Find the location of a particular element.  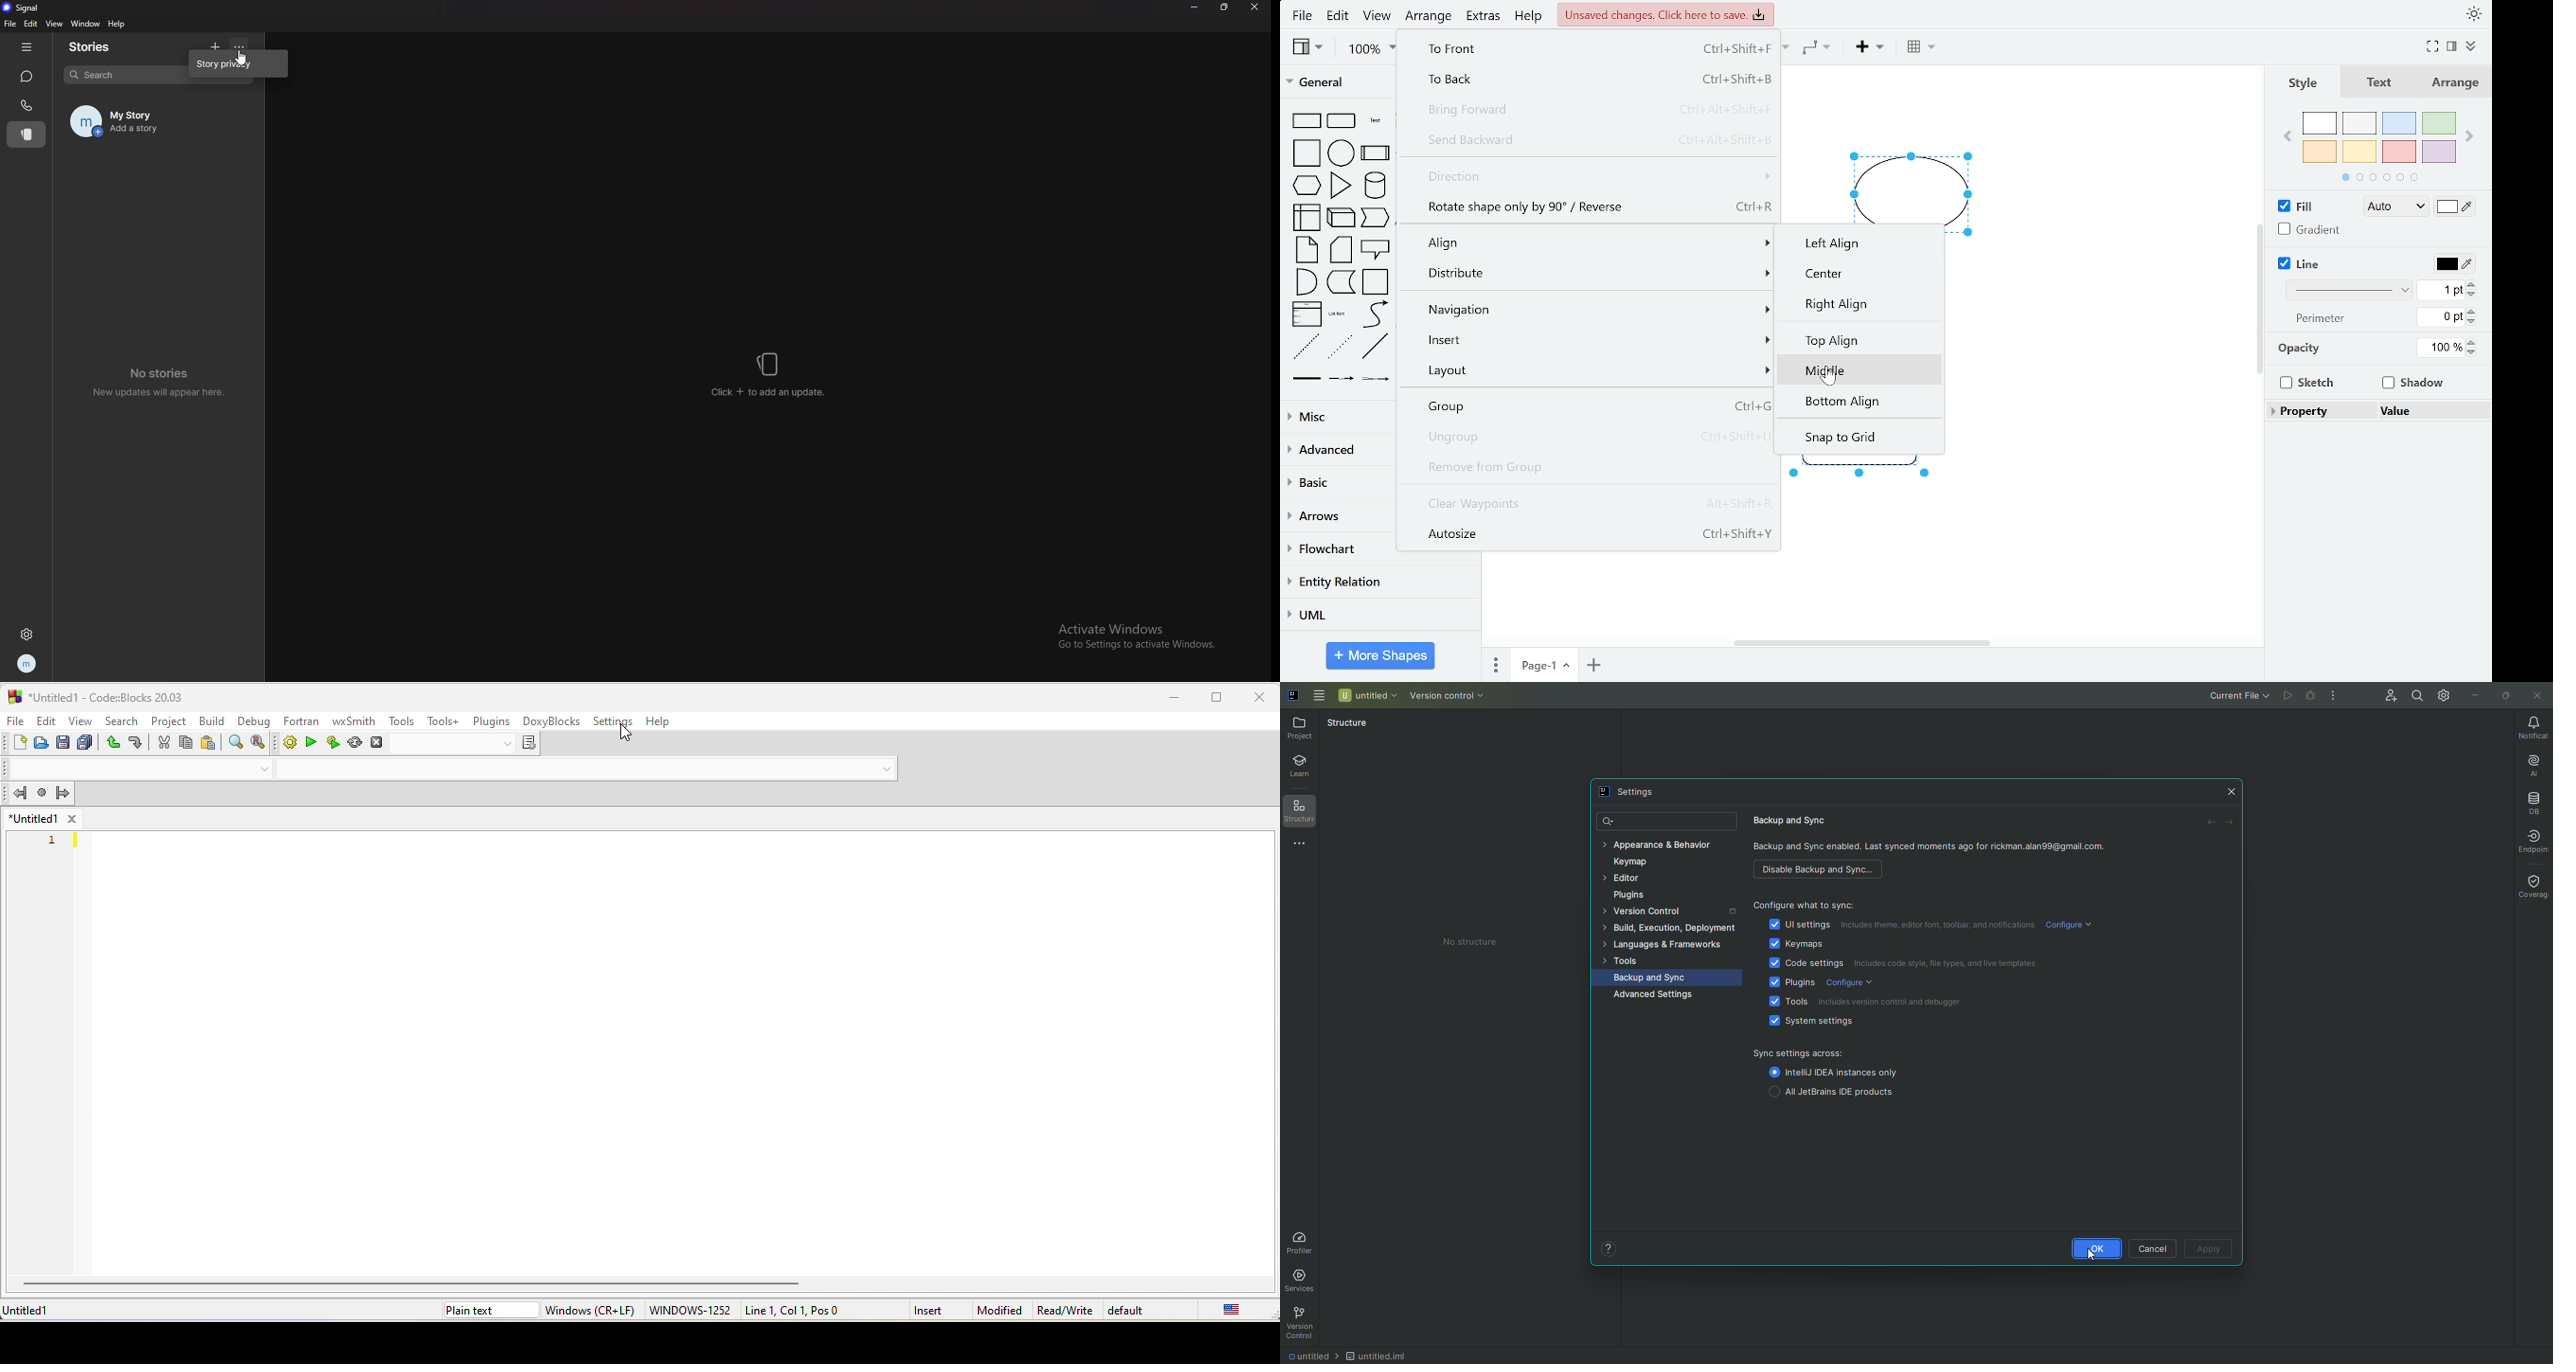

table is located at coordinates (1918, 48).